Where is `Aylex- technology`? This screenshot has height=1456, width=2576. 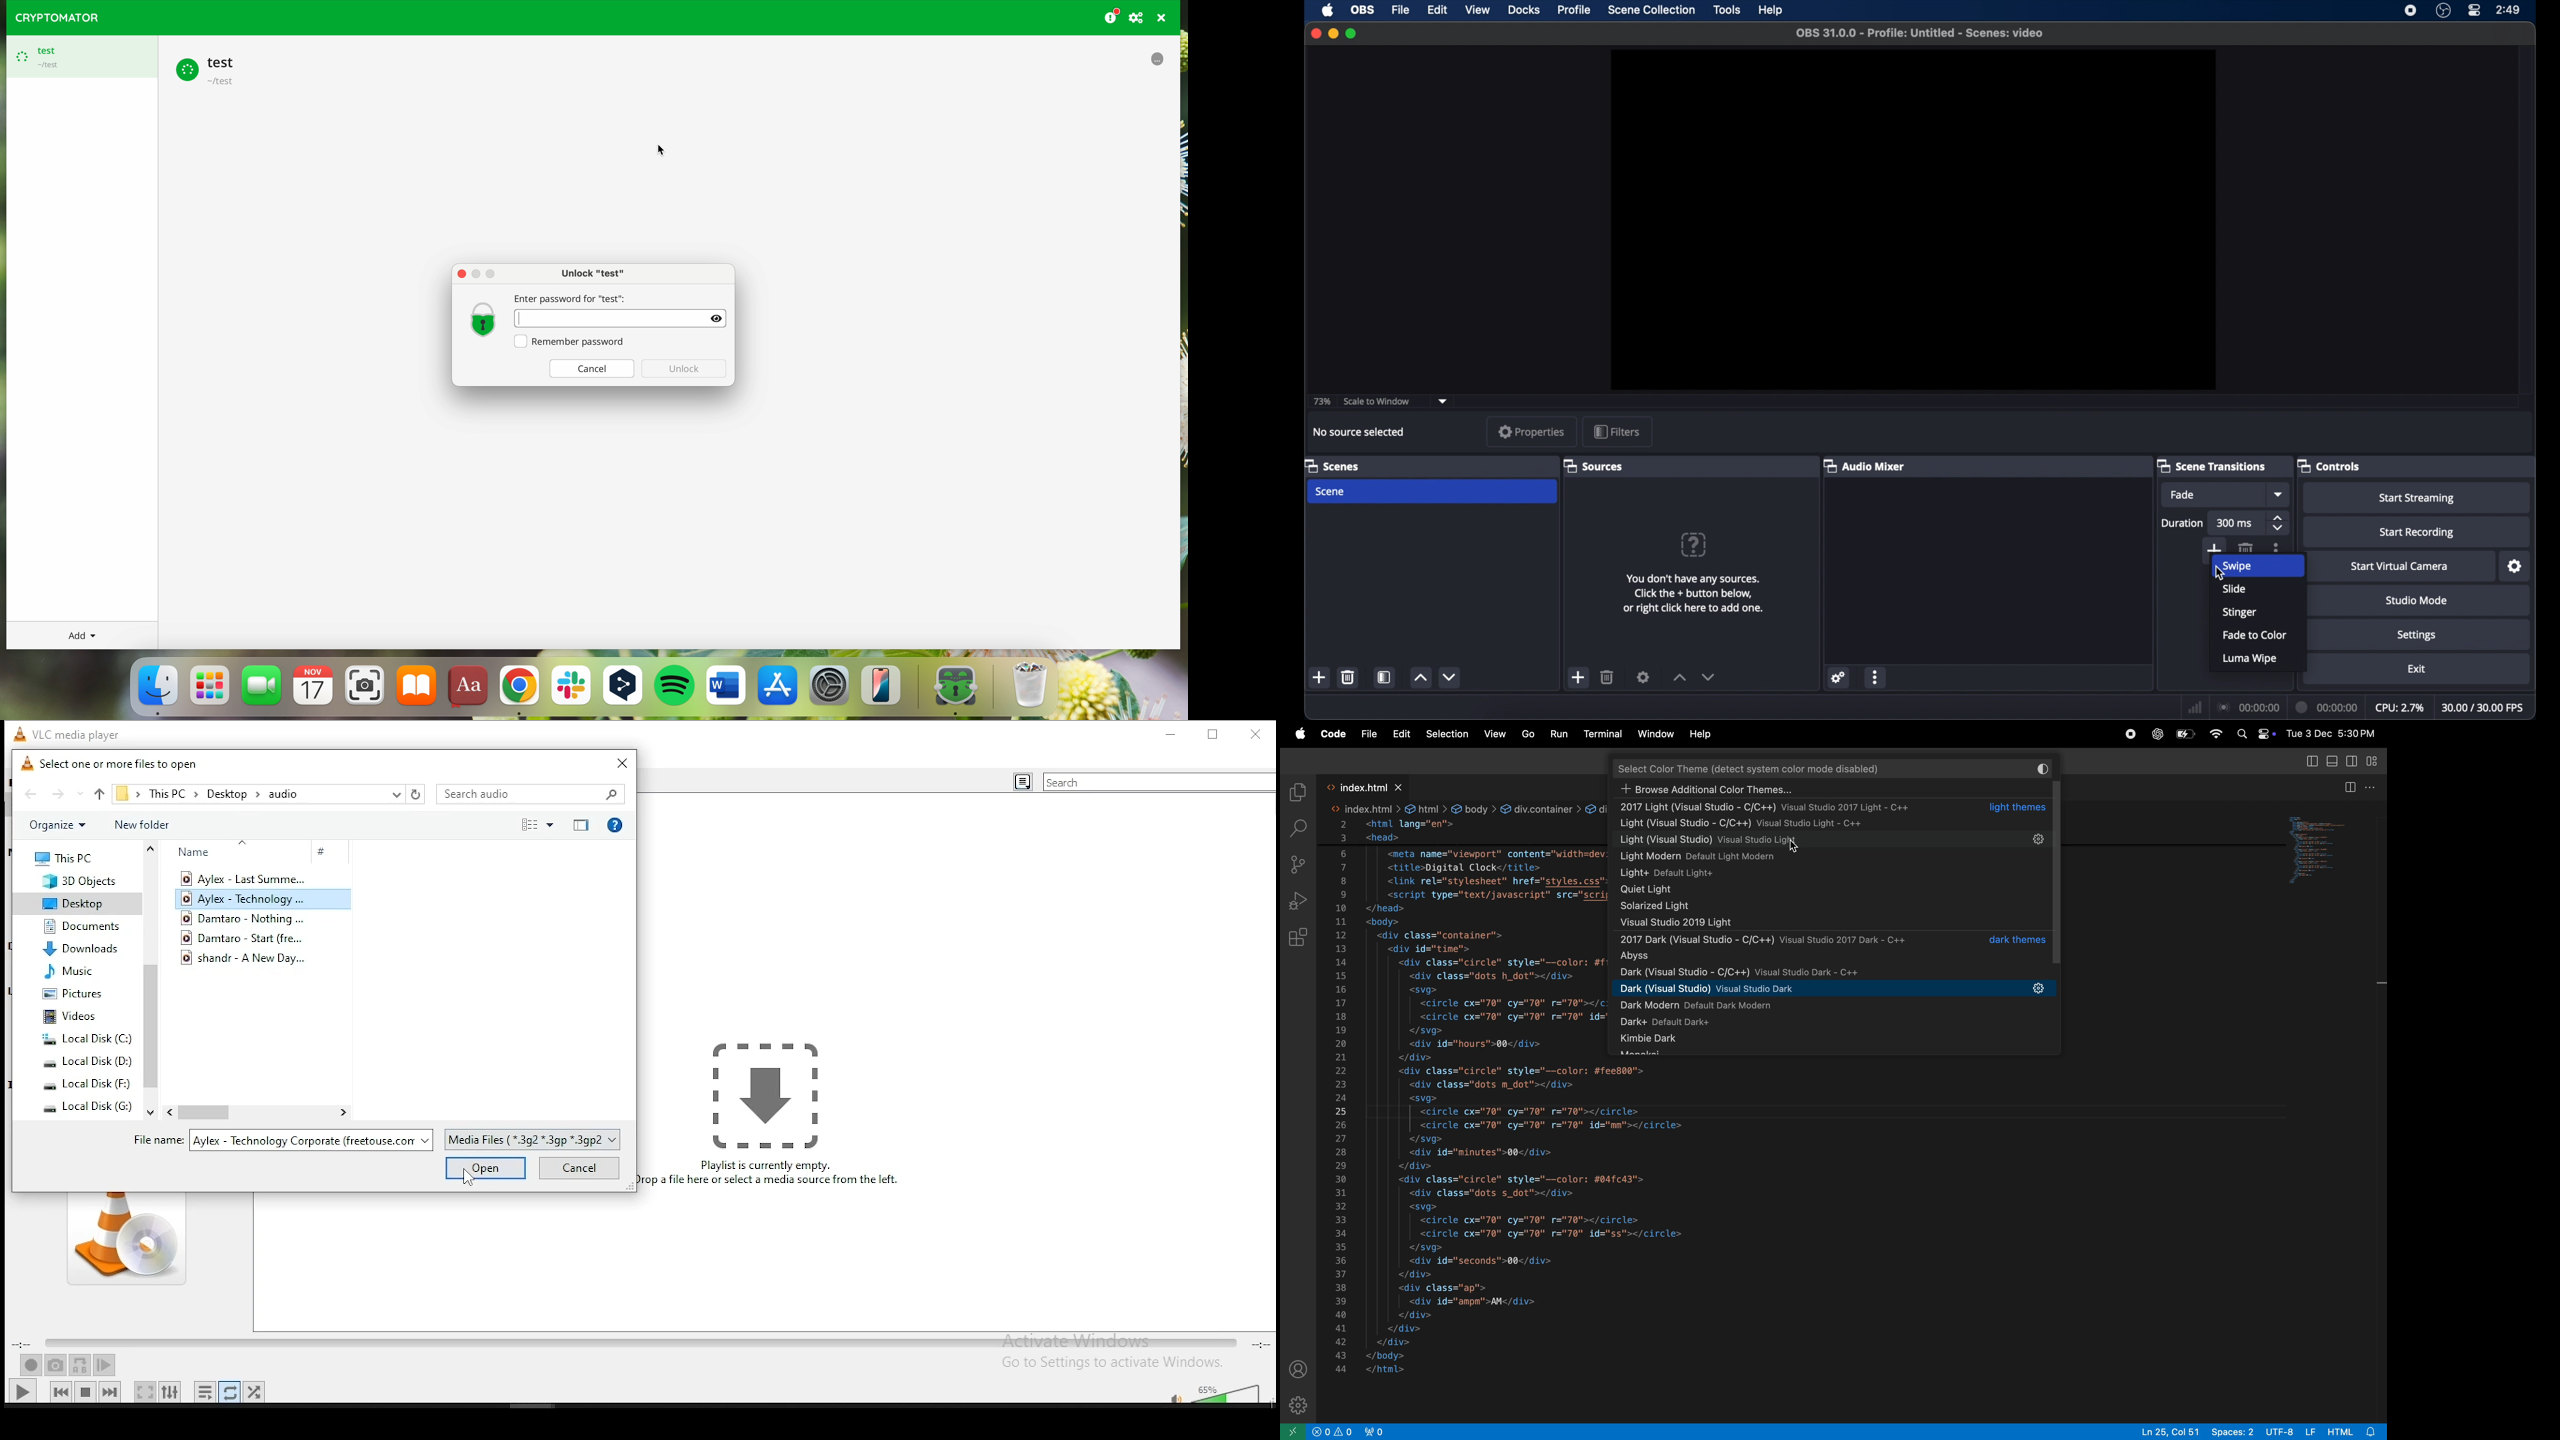 Aylex- technology is located at coordinates (247, 900).